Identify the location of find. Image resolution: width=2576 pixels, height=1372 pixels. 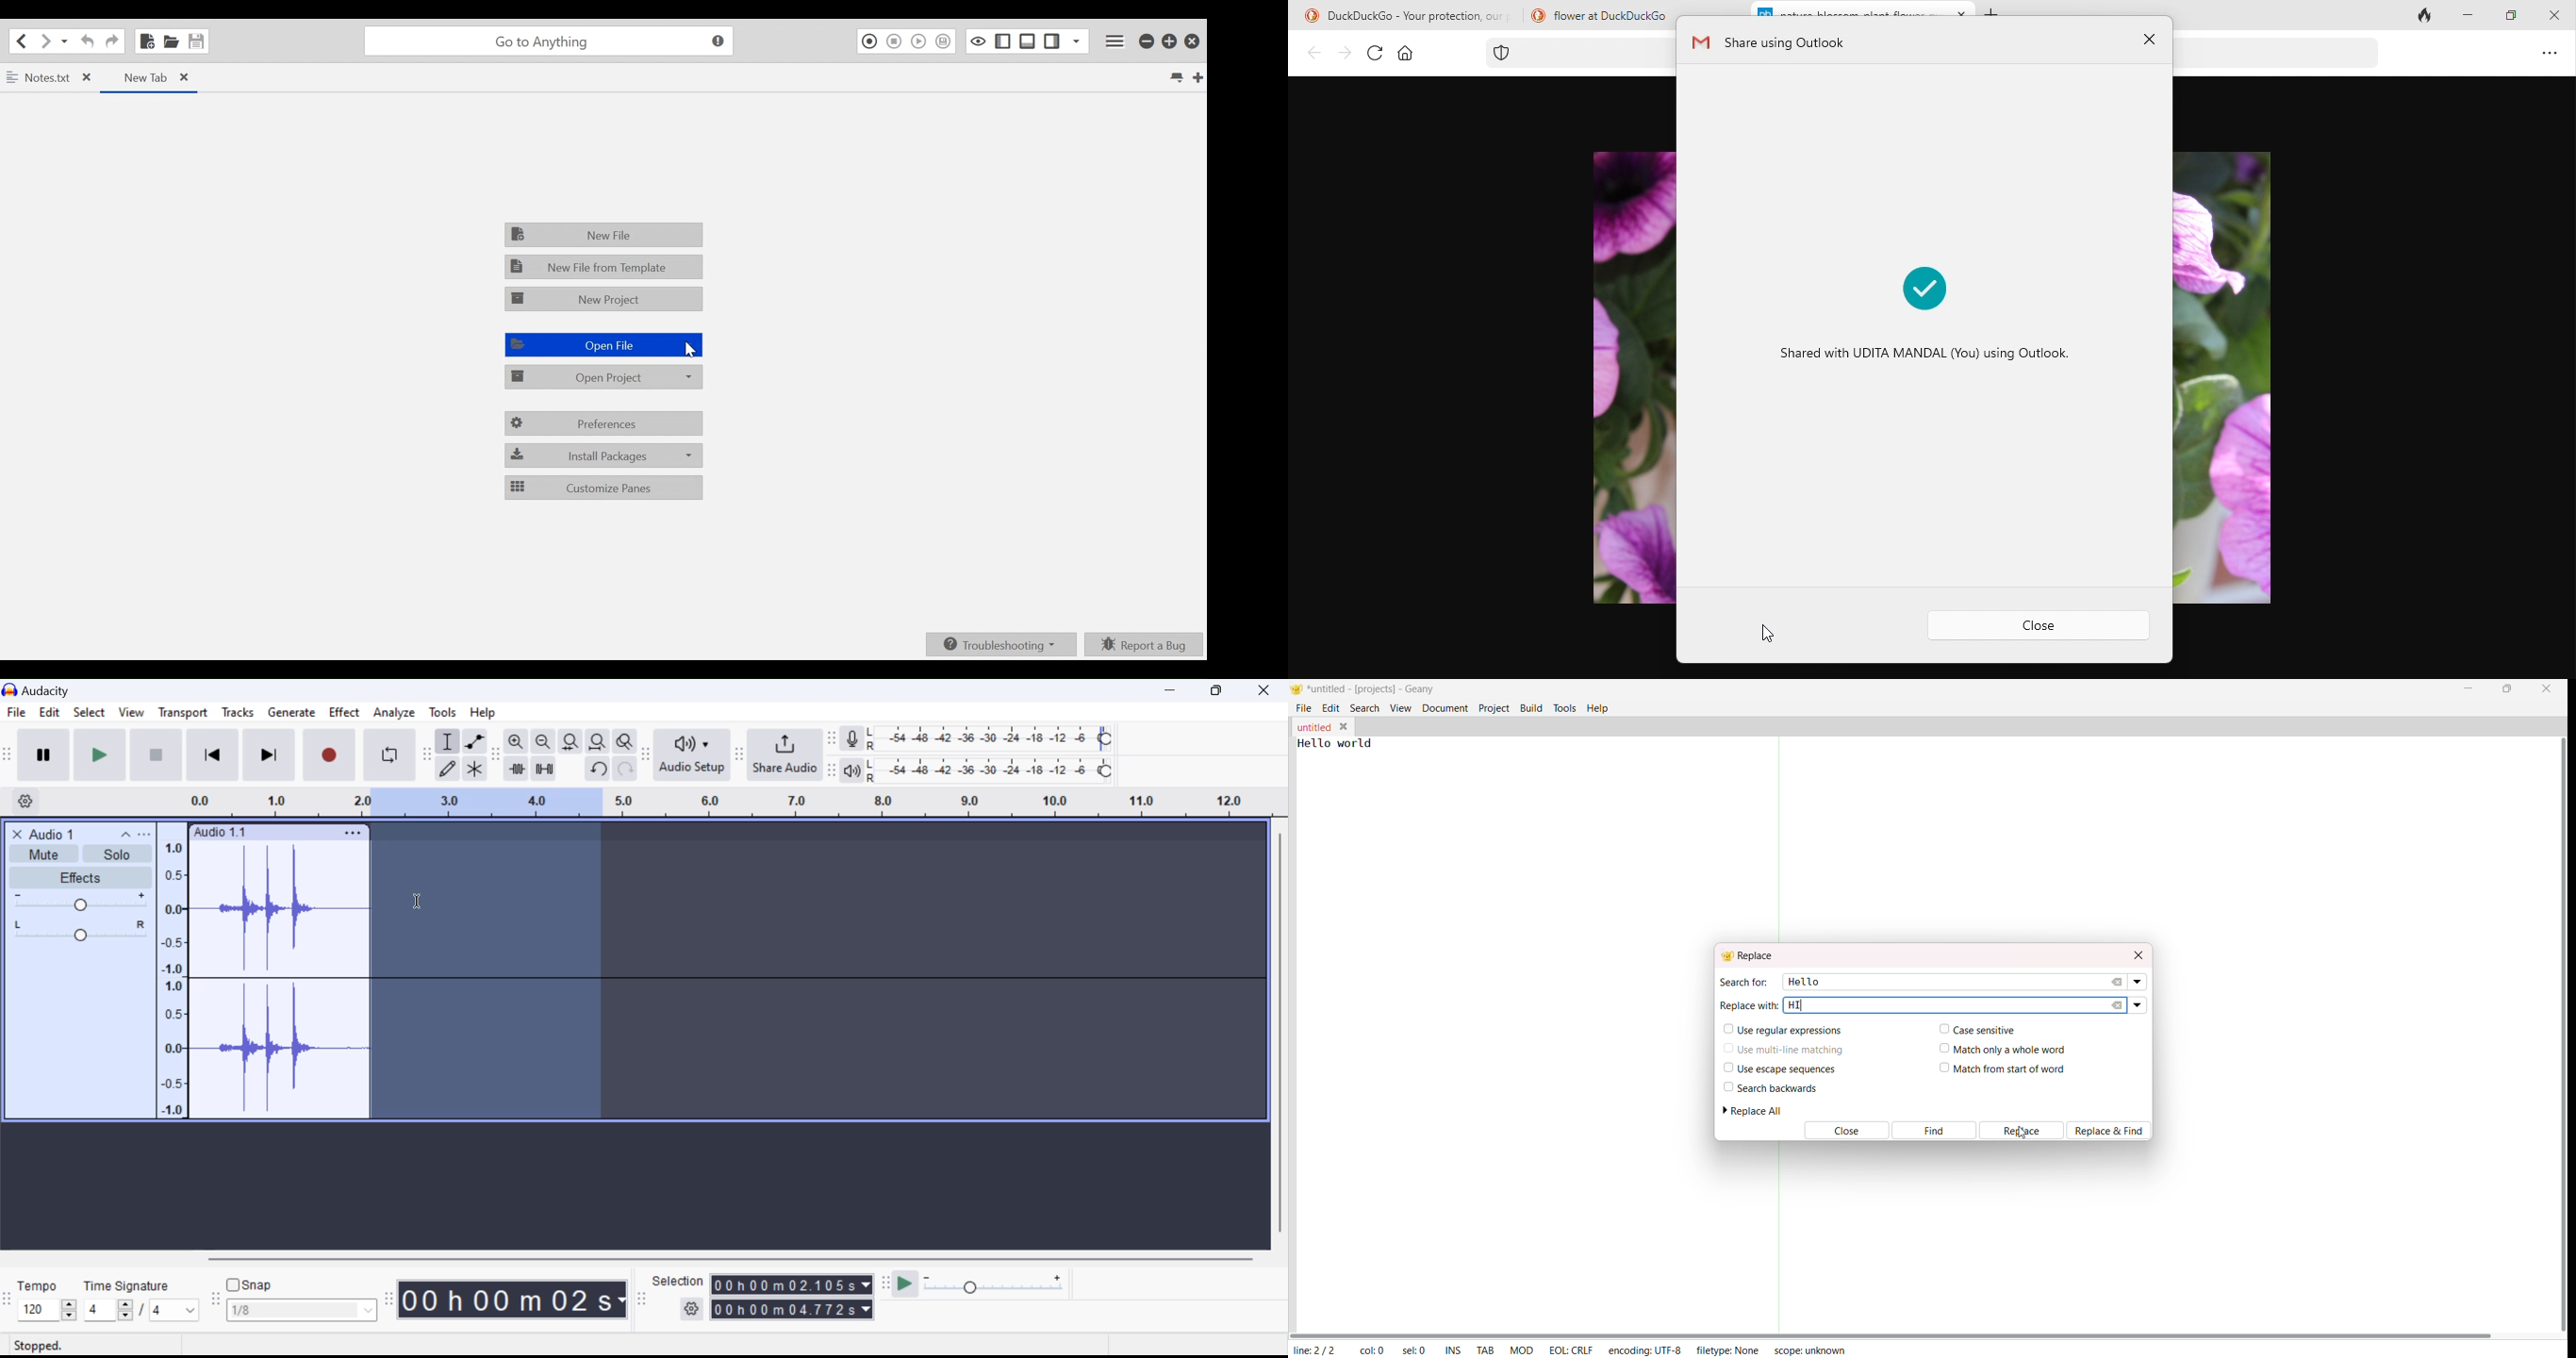
(1934, 1131).